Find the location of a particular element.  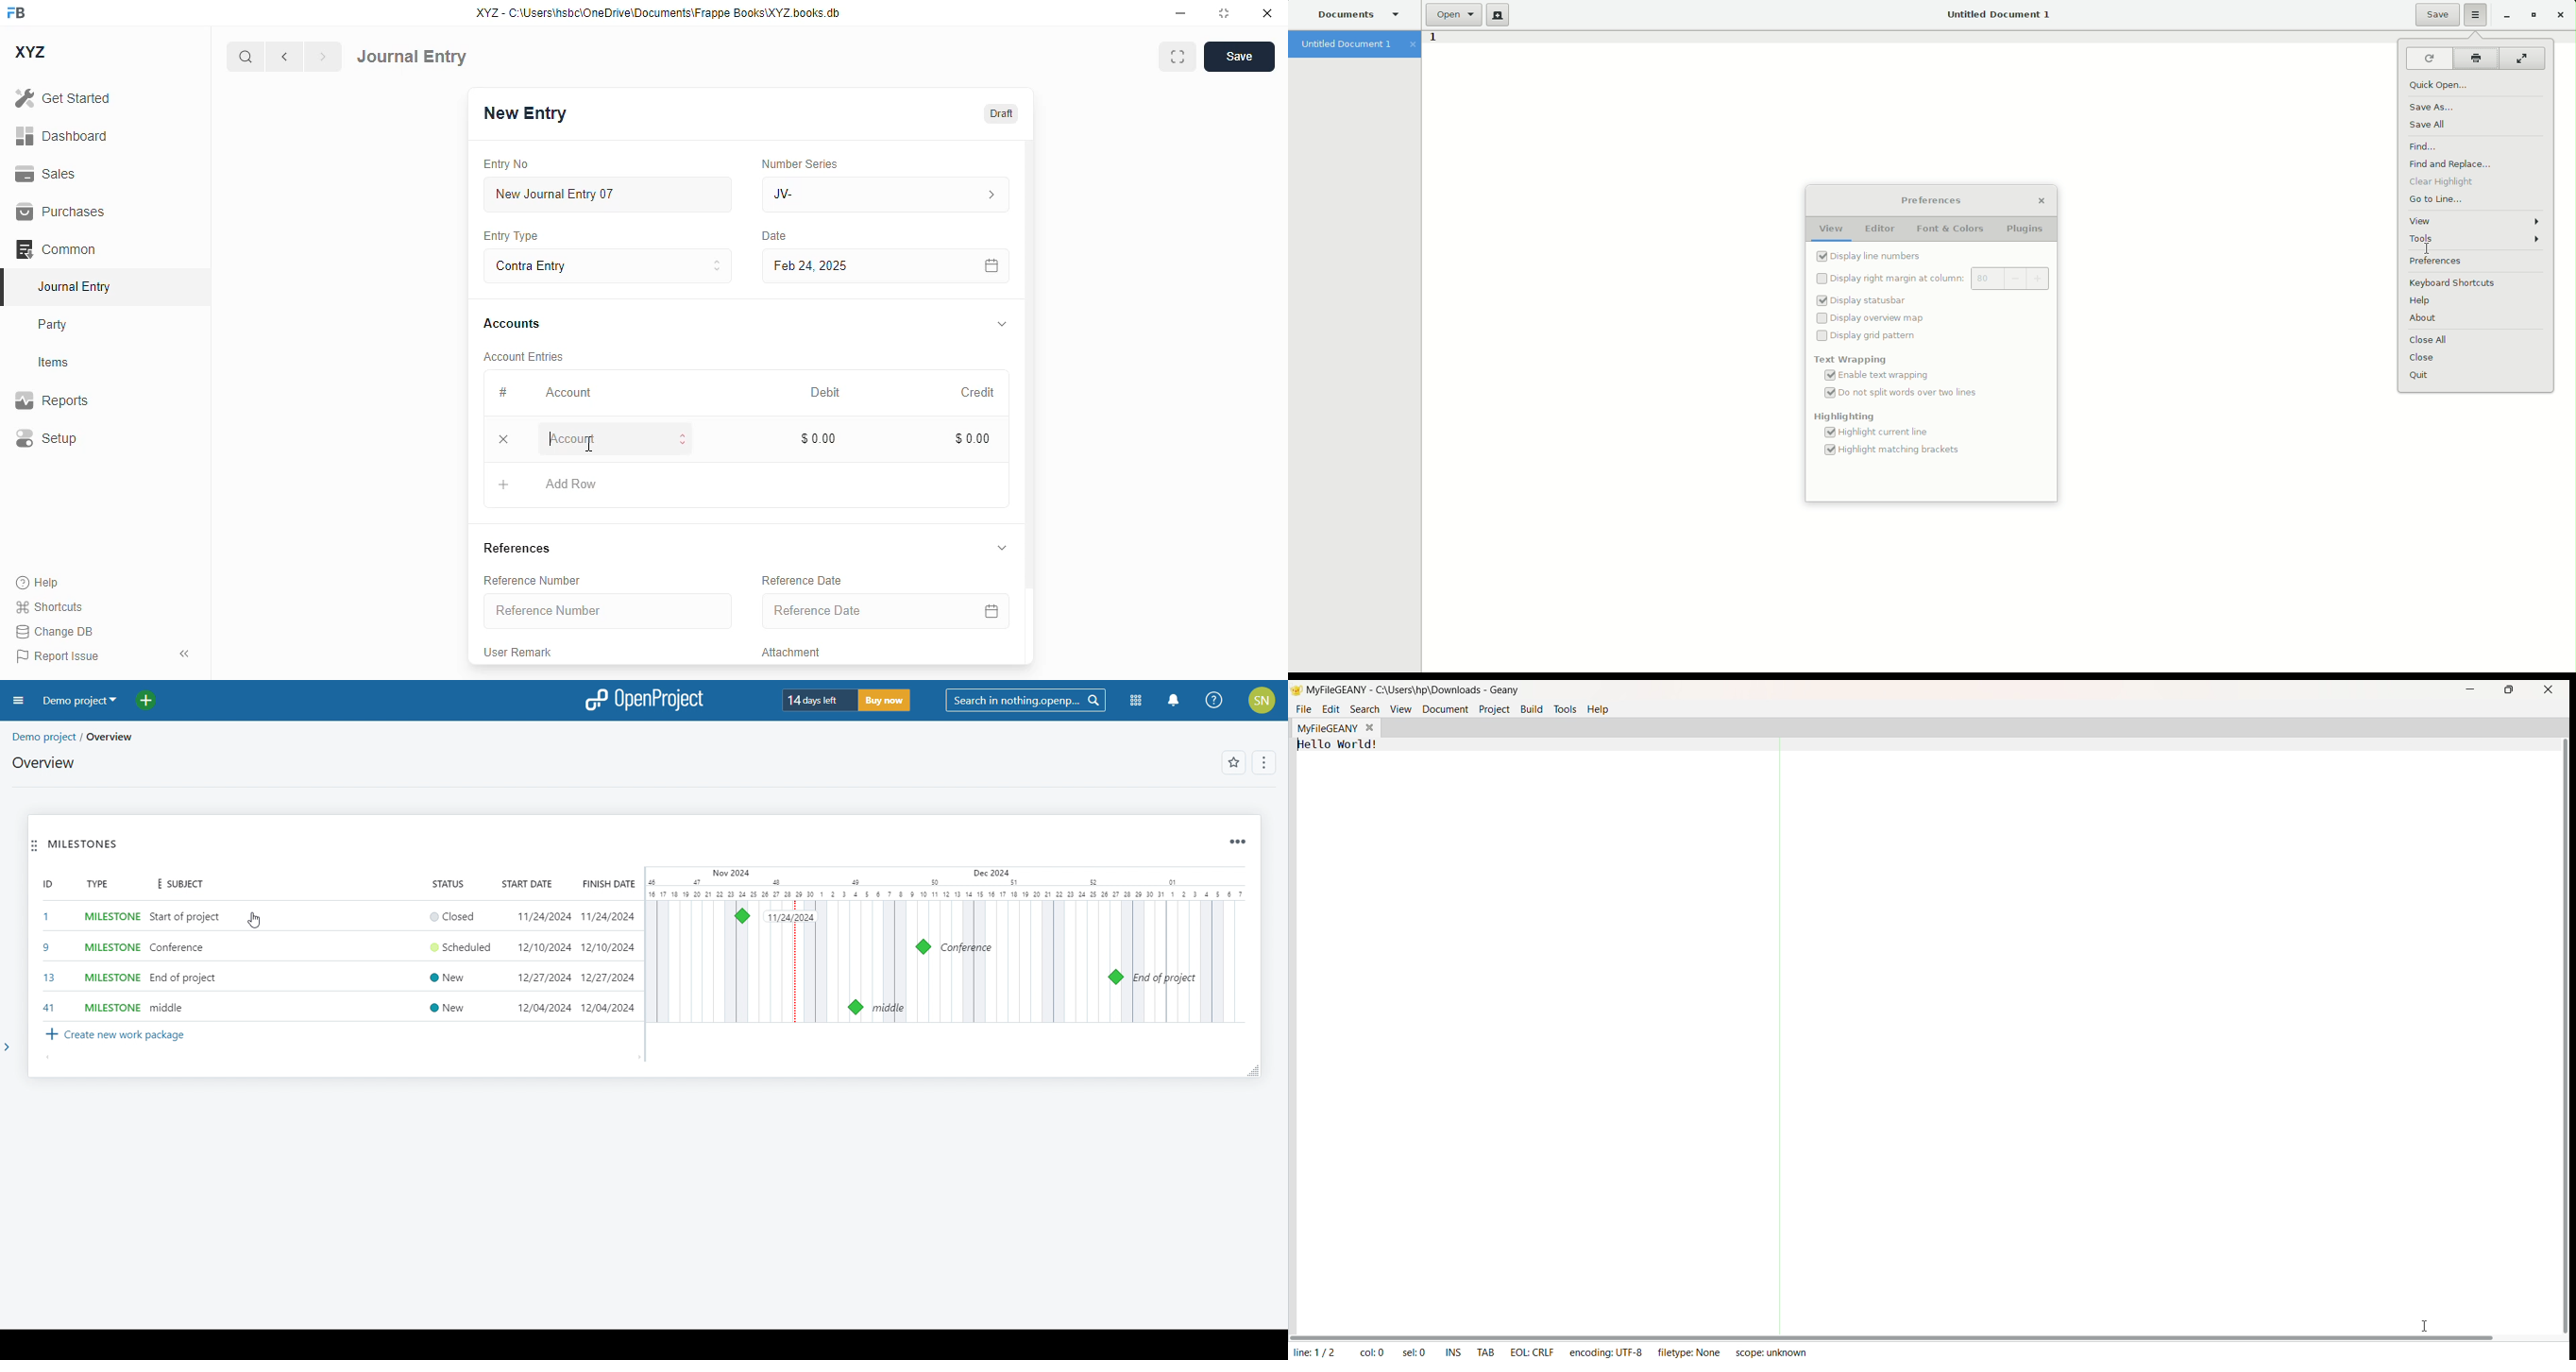

calendar view is located at coordinates (949, 946).